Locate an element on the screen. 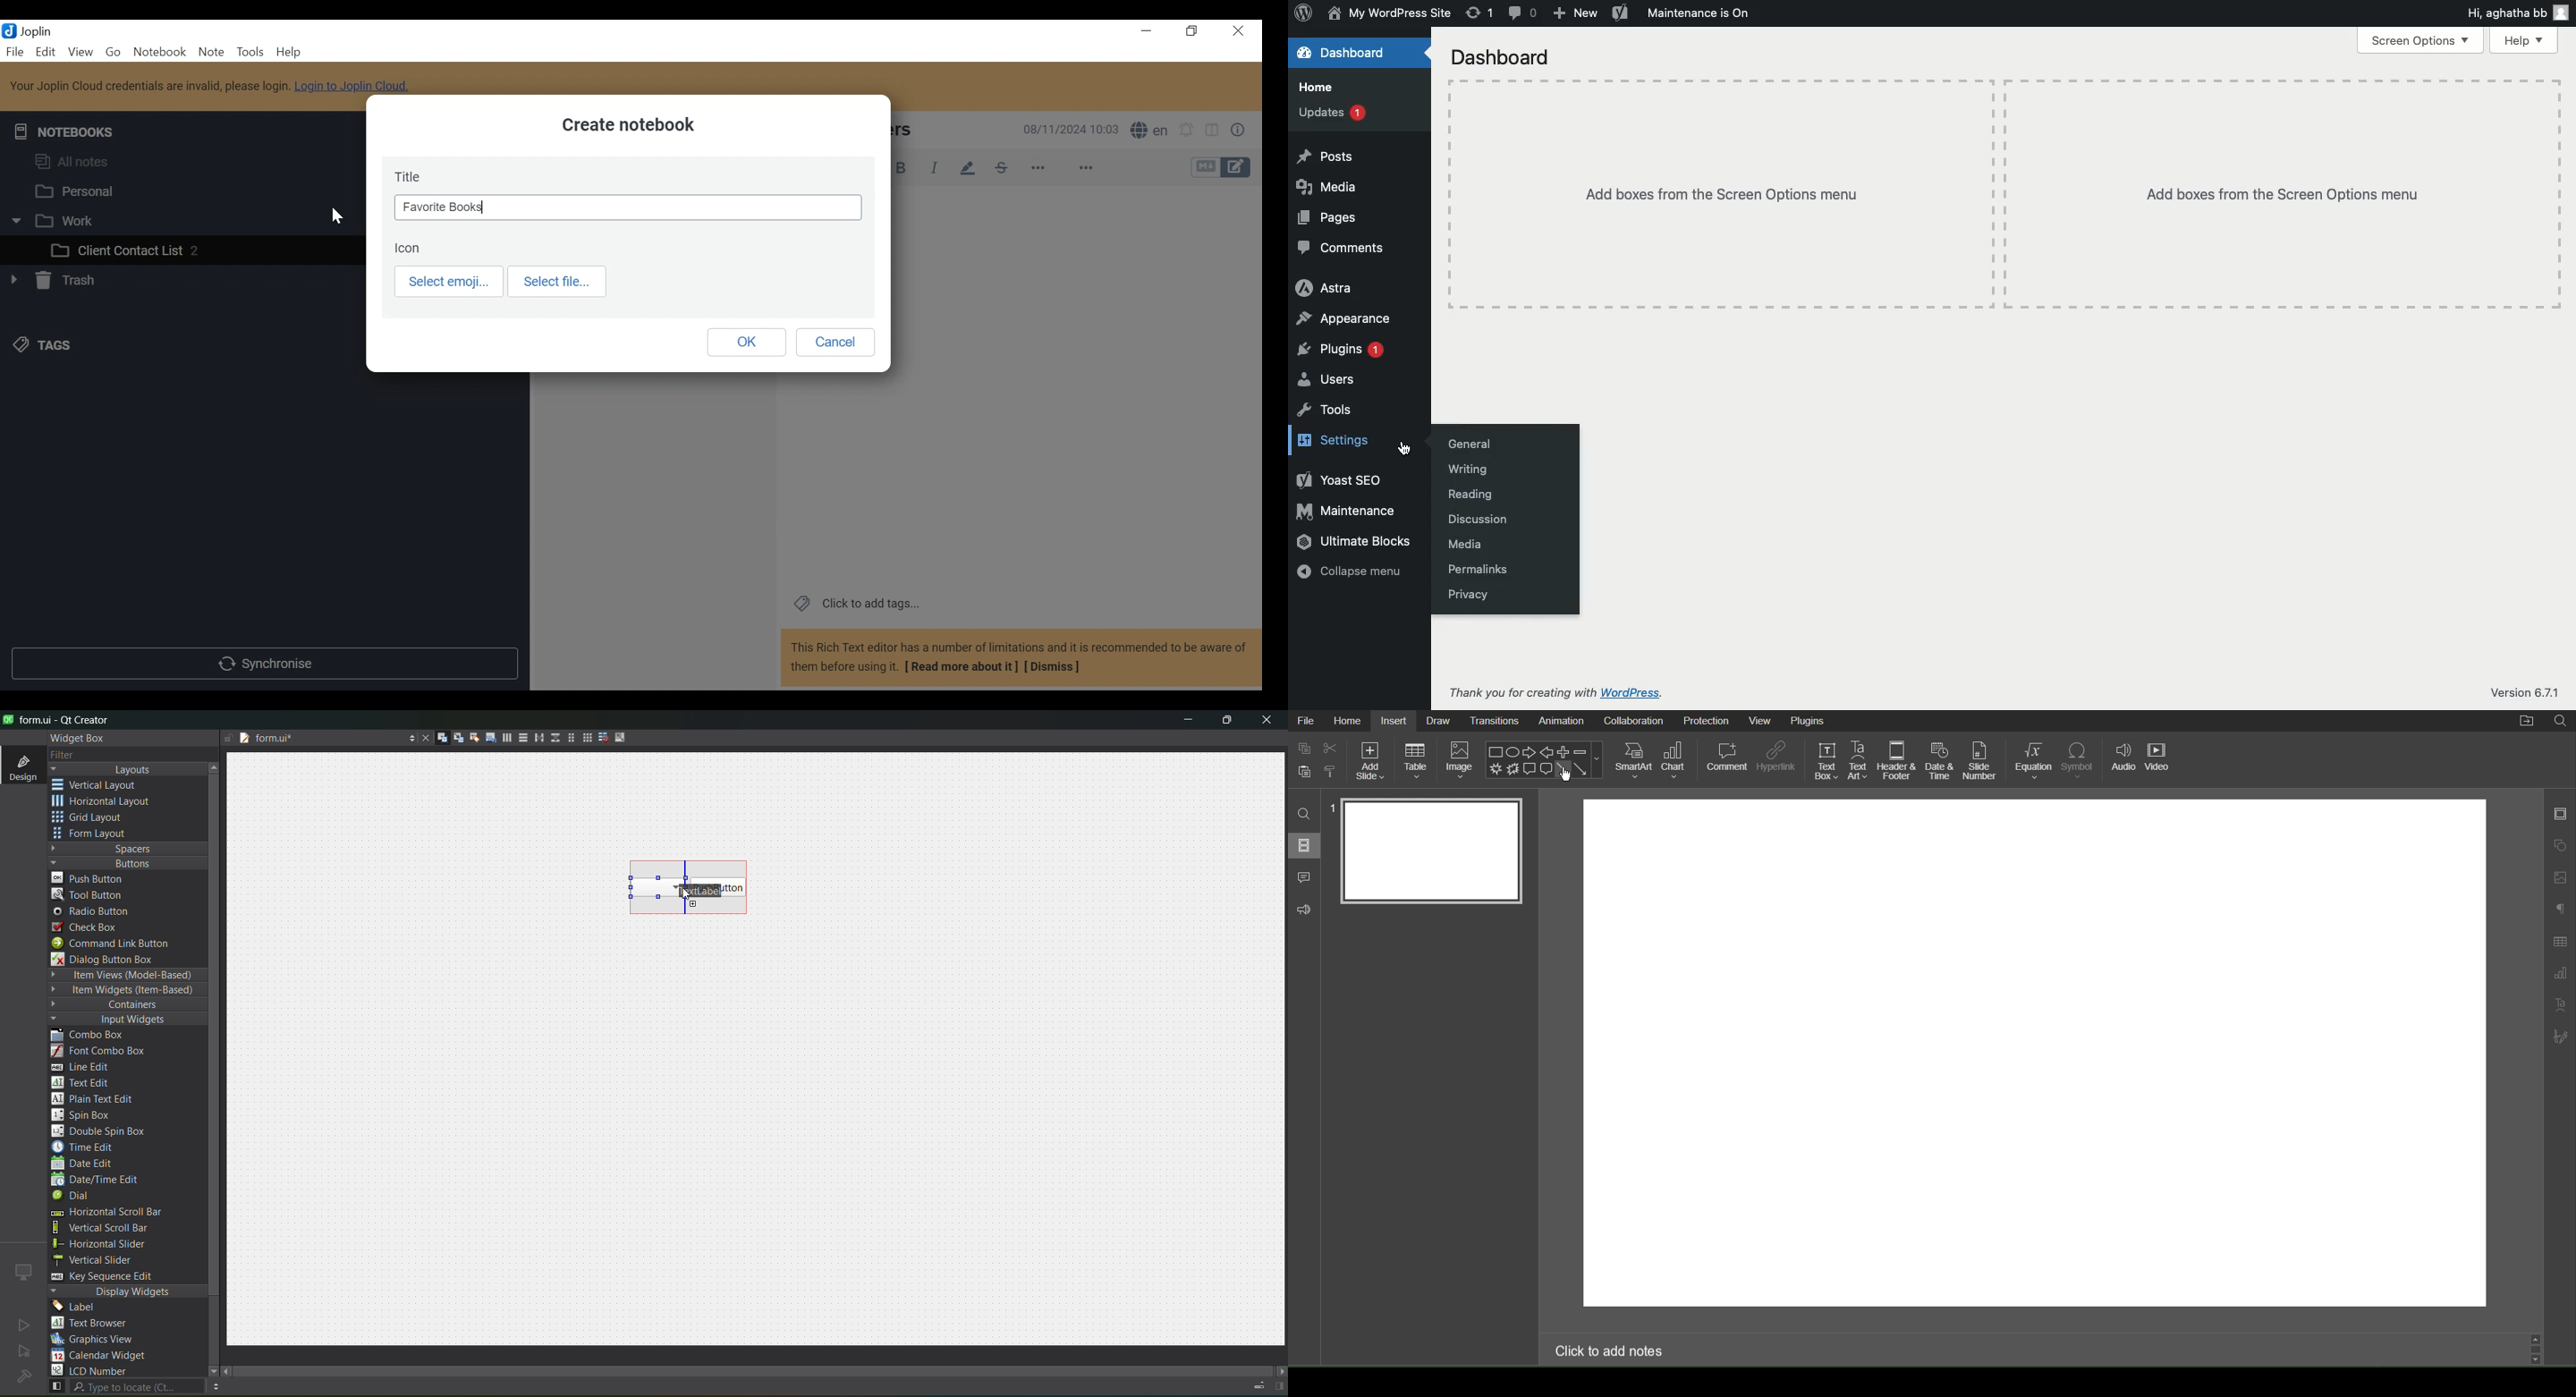 This screenshot has height=1400, width=2576. All notes is located at coordinates (76, 162).